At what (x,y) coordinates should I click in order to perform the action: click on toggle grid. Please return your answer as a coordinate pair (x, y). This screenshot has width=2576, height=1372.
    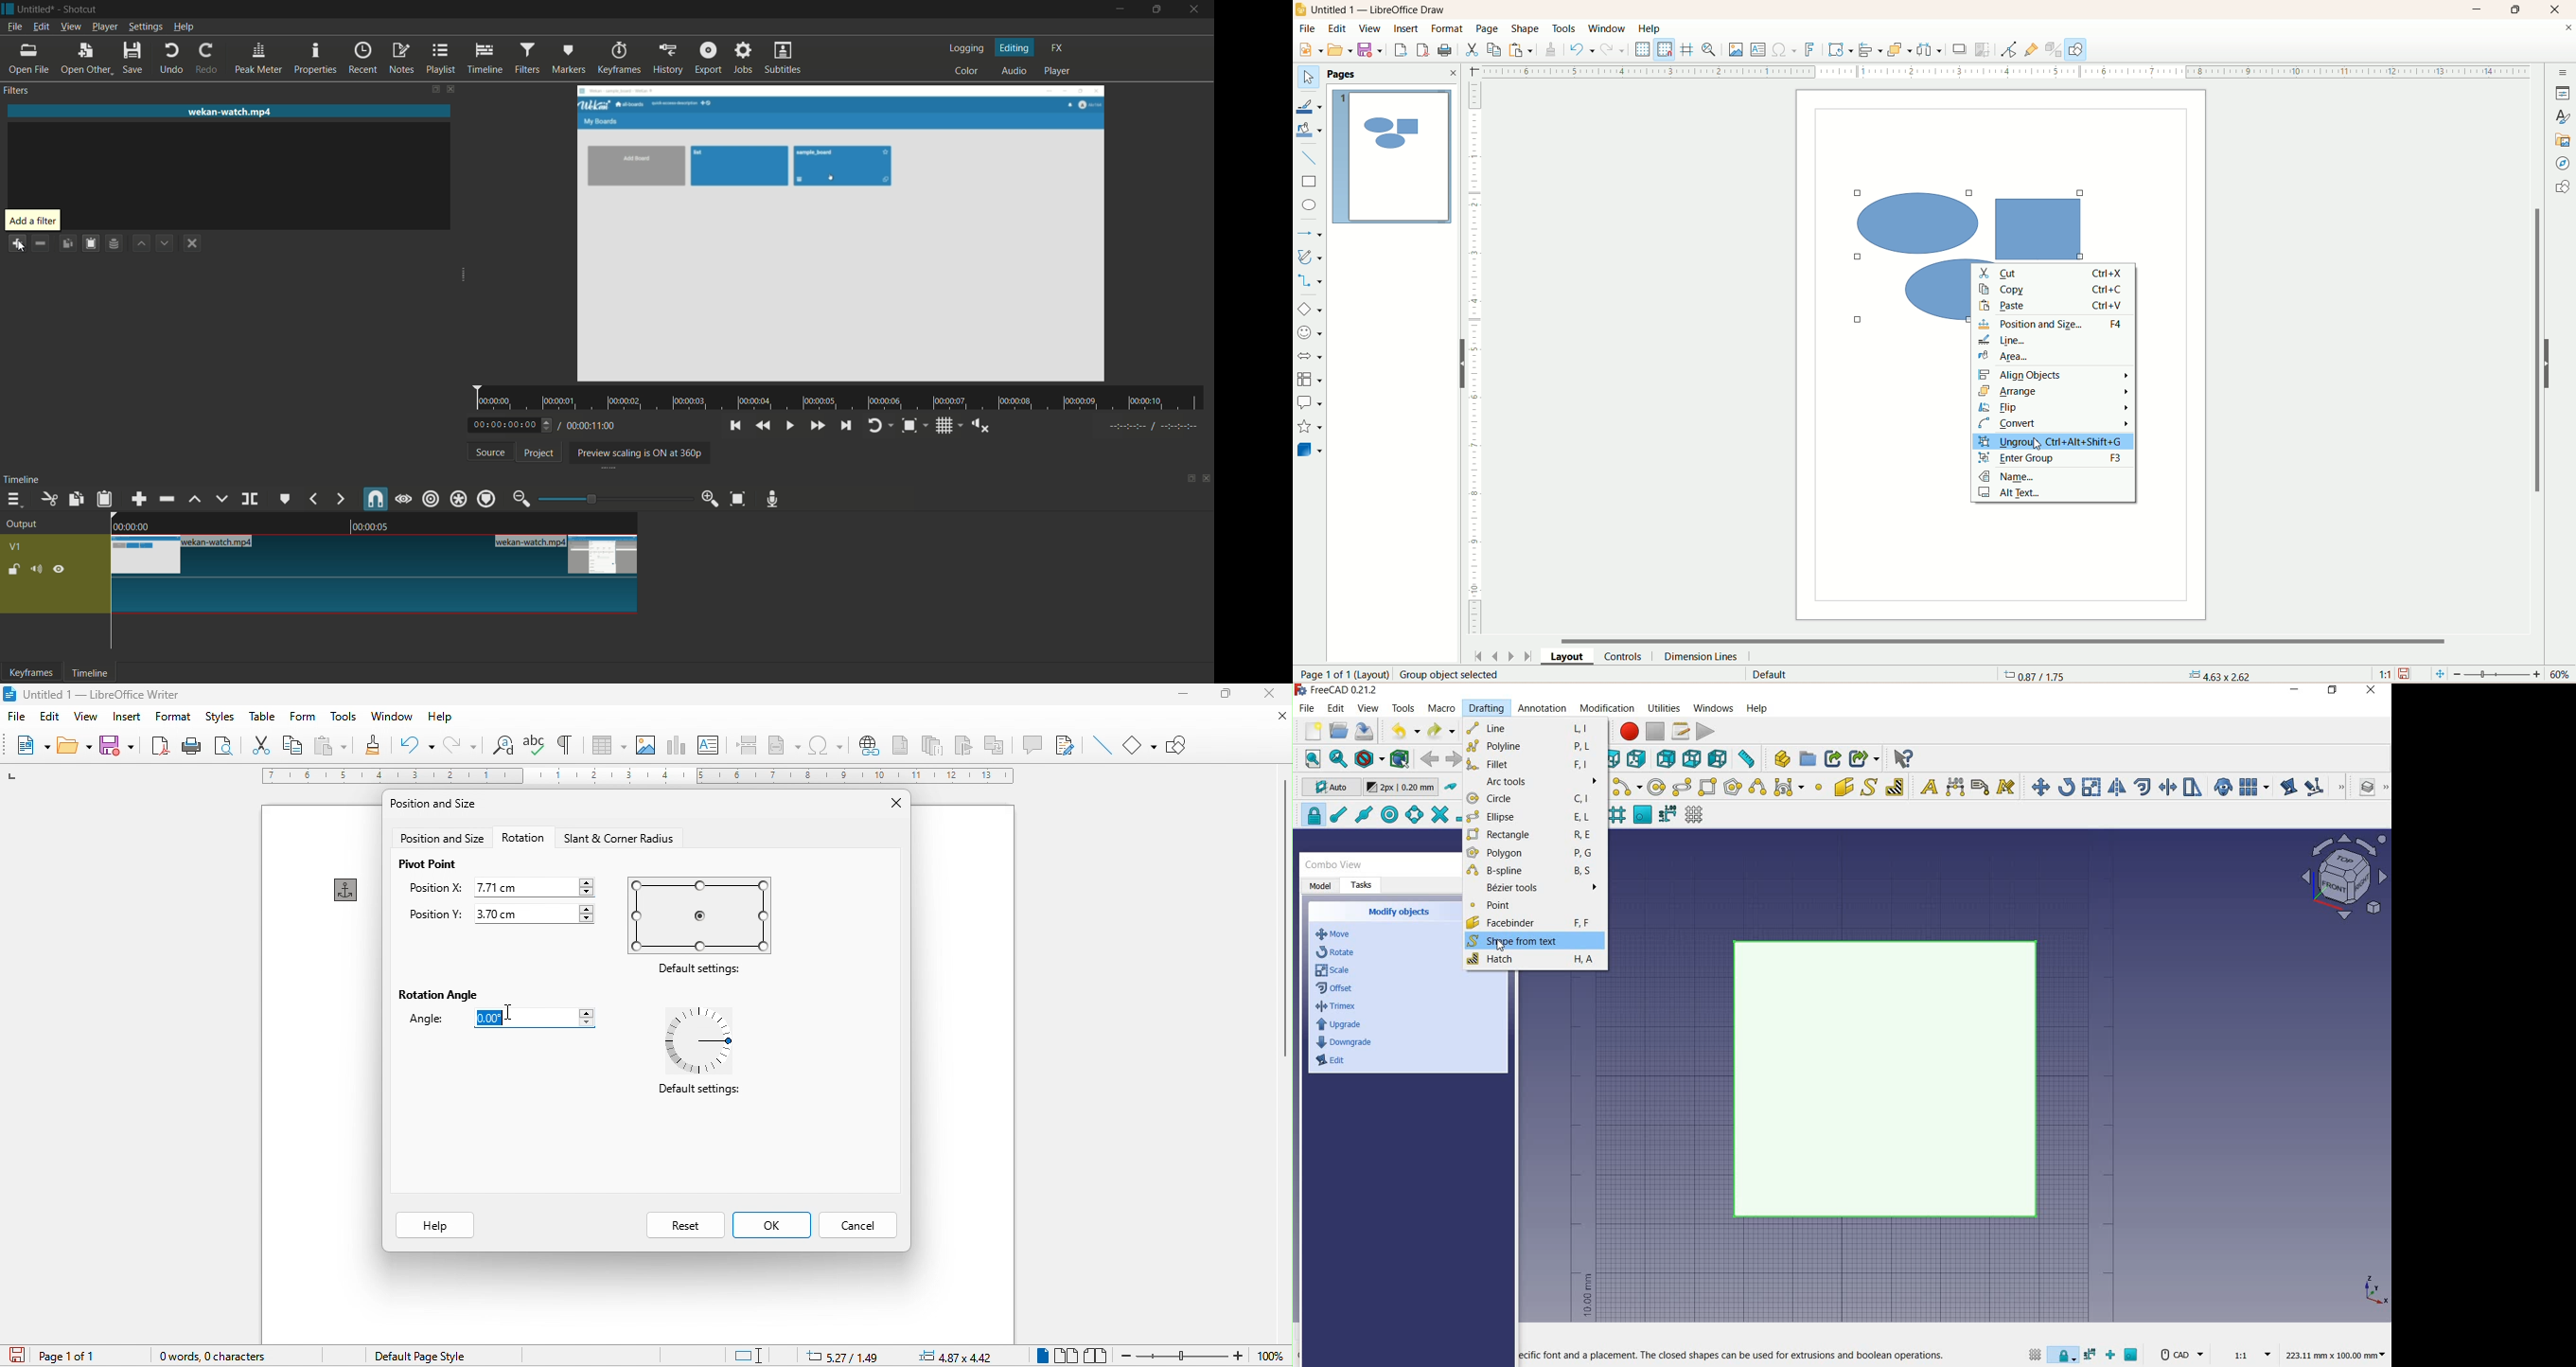
    Looking at the image, I should click on (950, 425).